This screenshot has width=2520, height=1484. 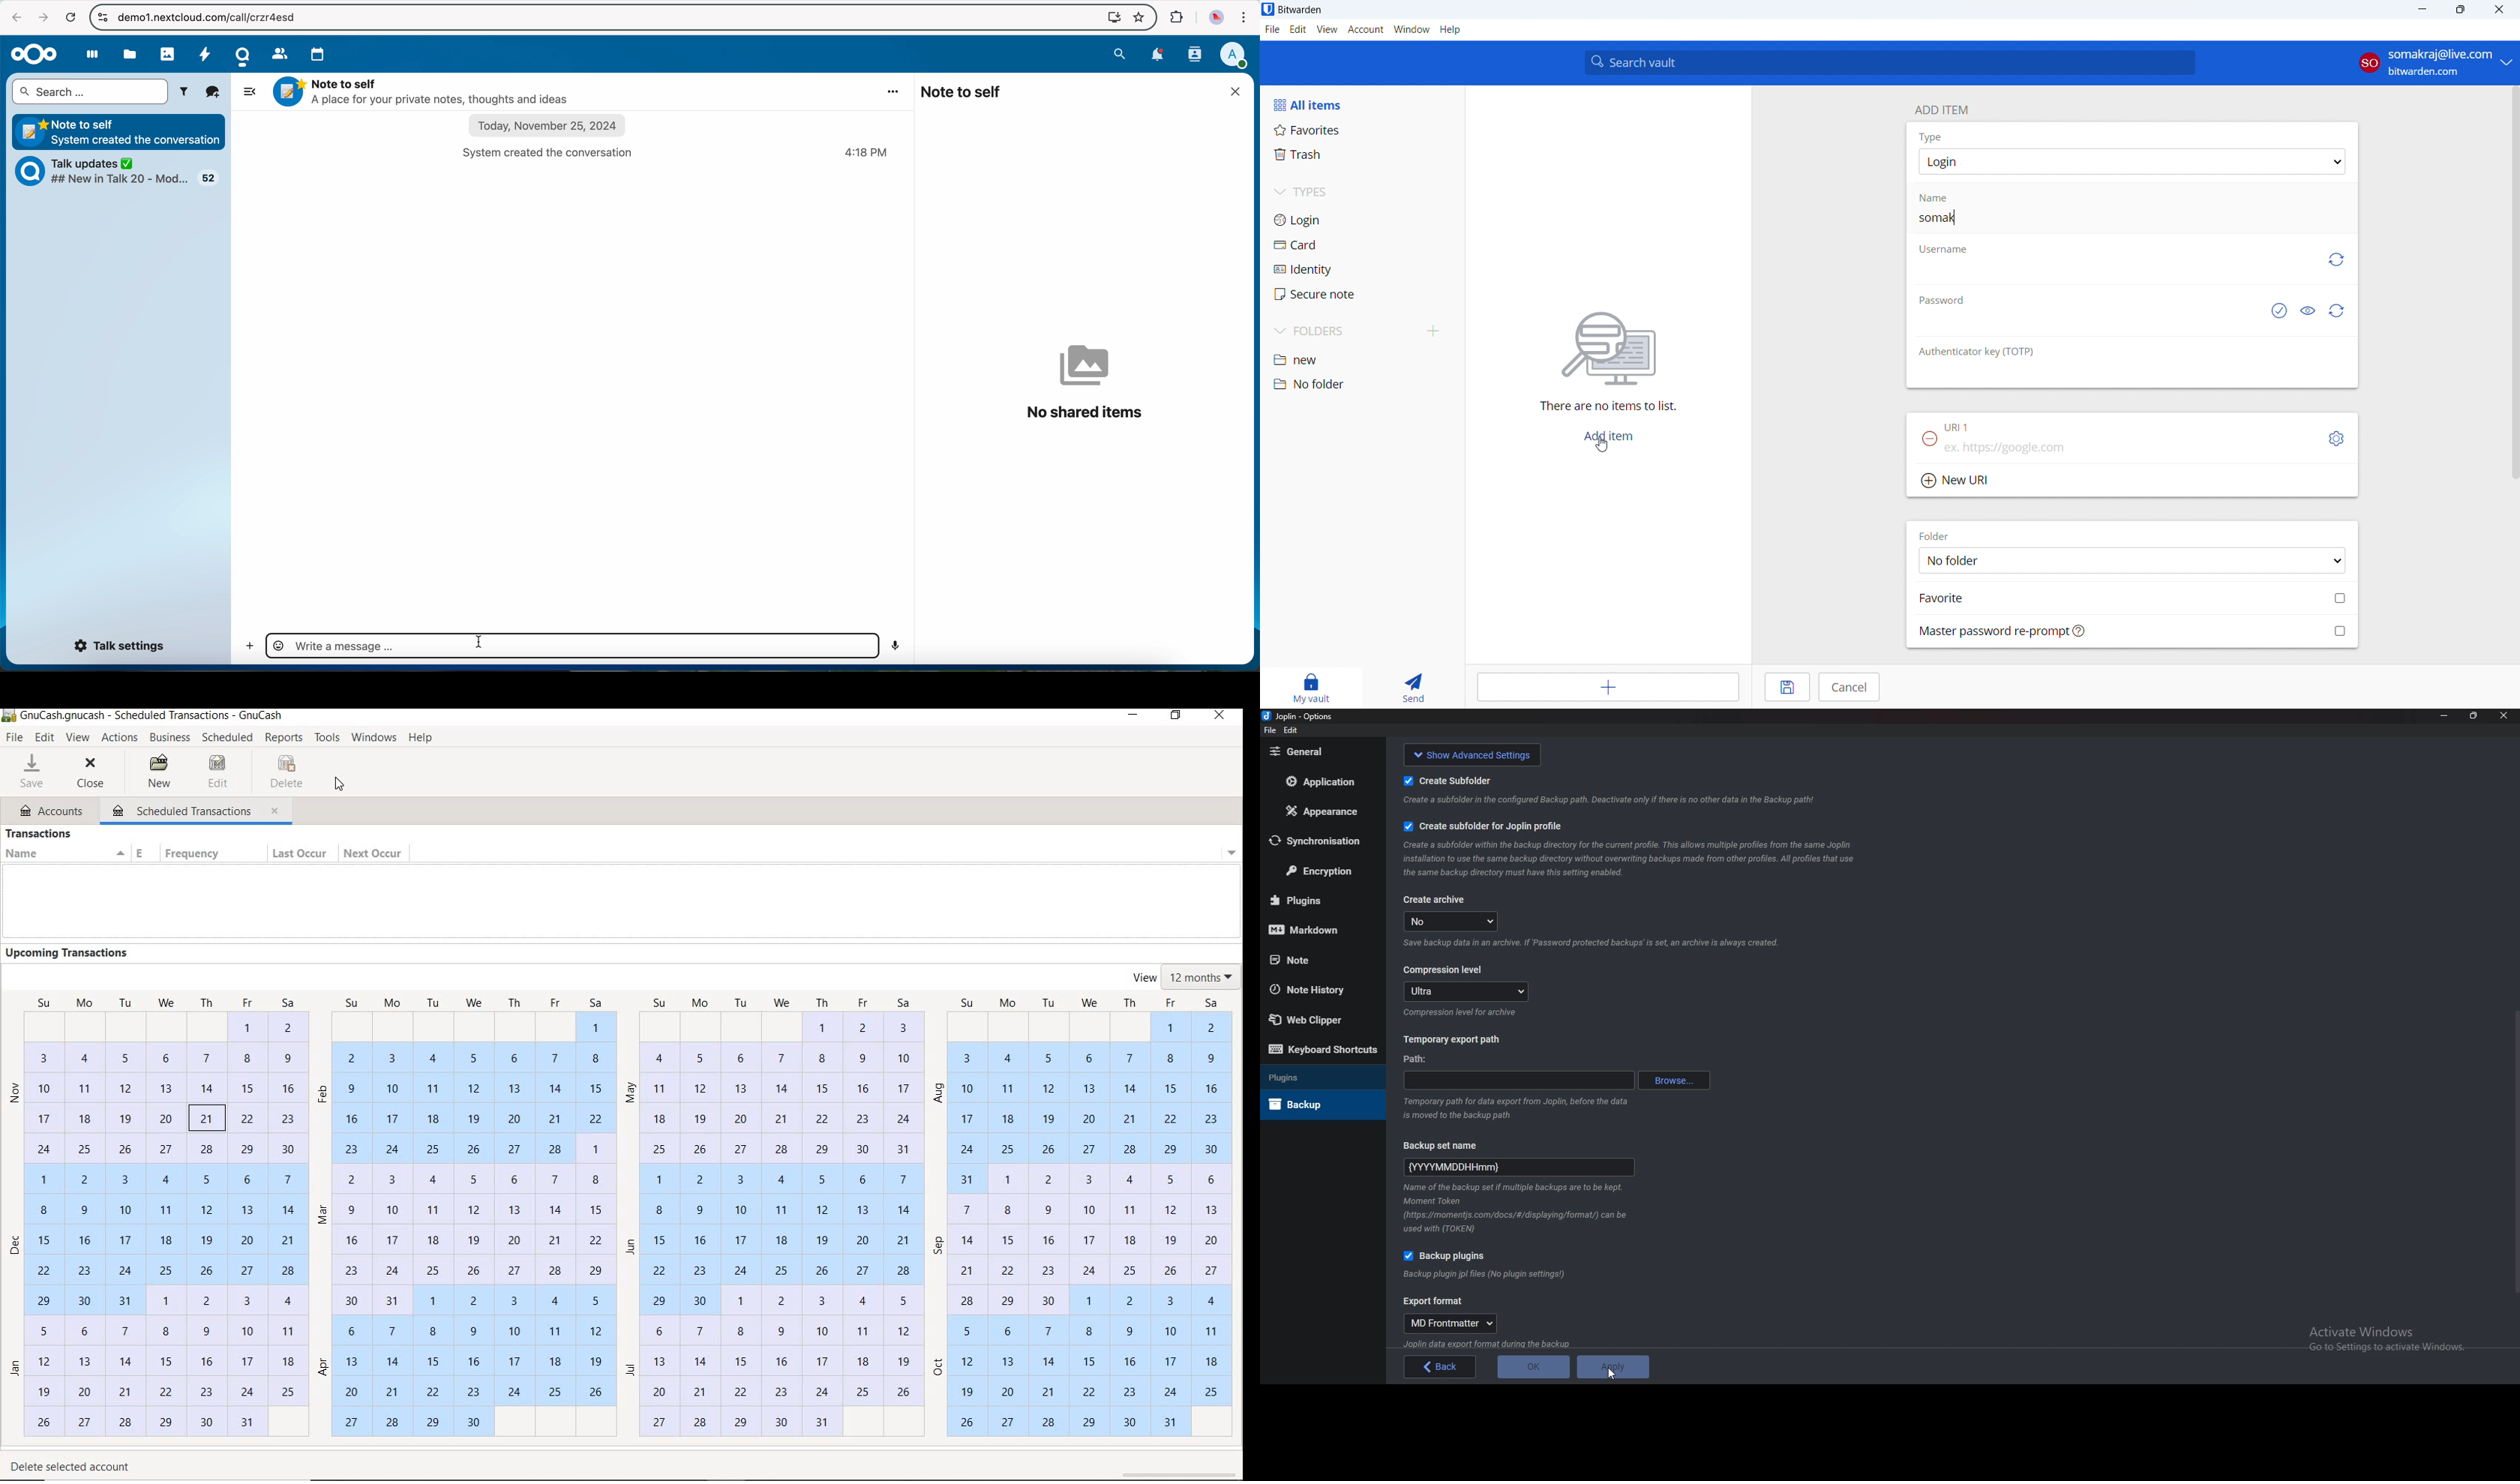 What do you see at coordinates (2132, 451) in the screenshot?
I see `add url` at bounding box center [2132, 451].